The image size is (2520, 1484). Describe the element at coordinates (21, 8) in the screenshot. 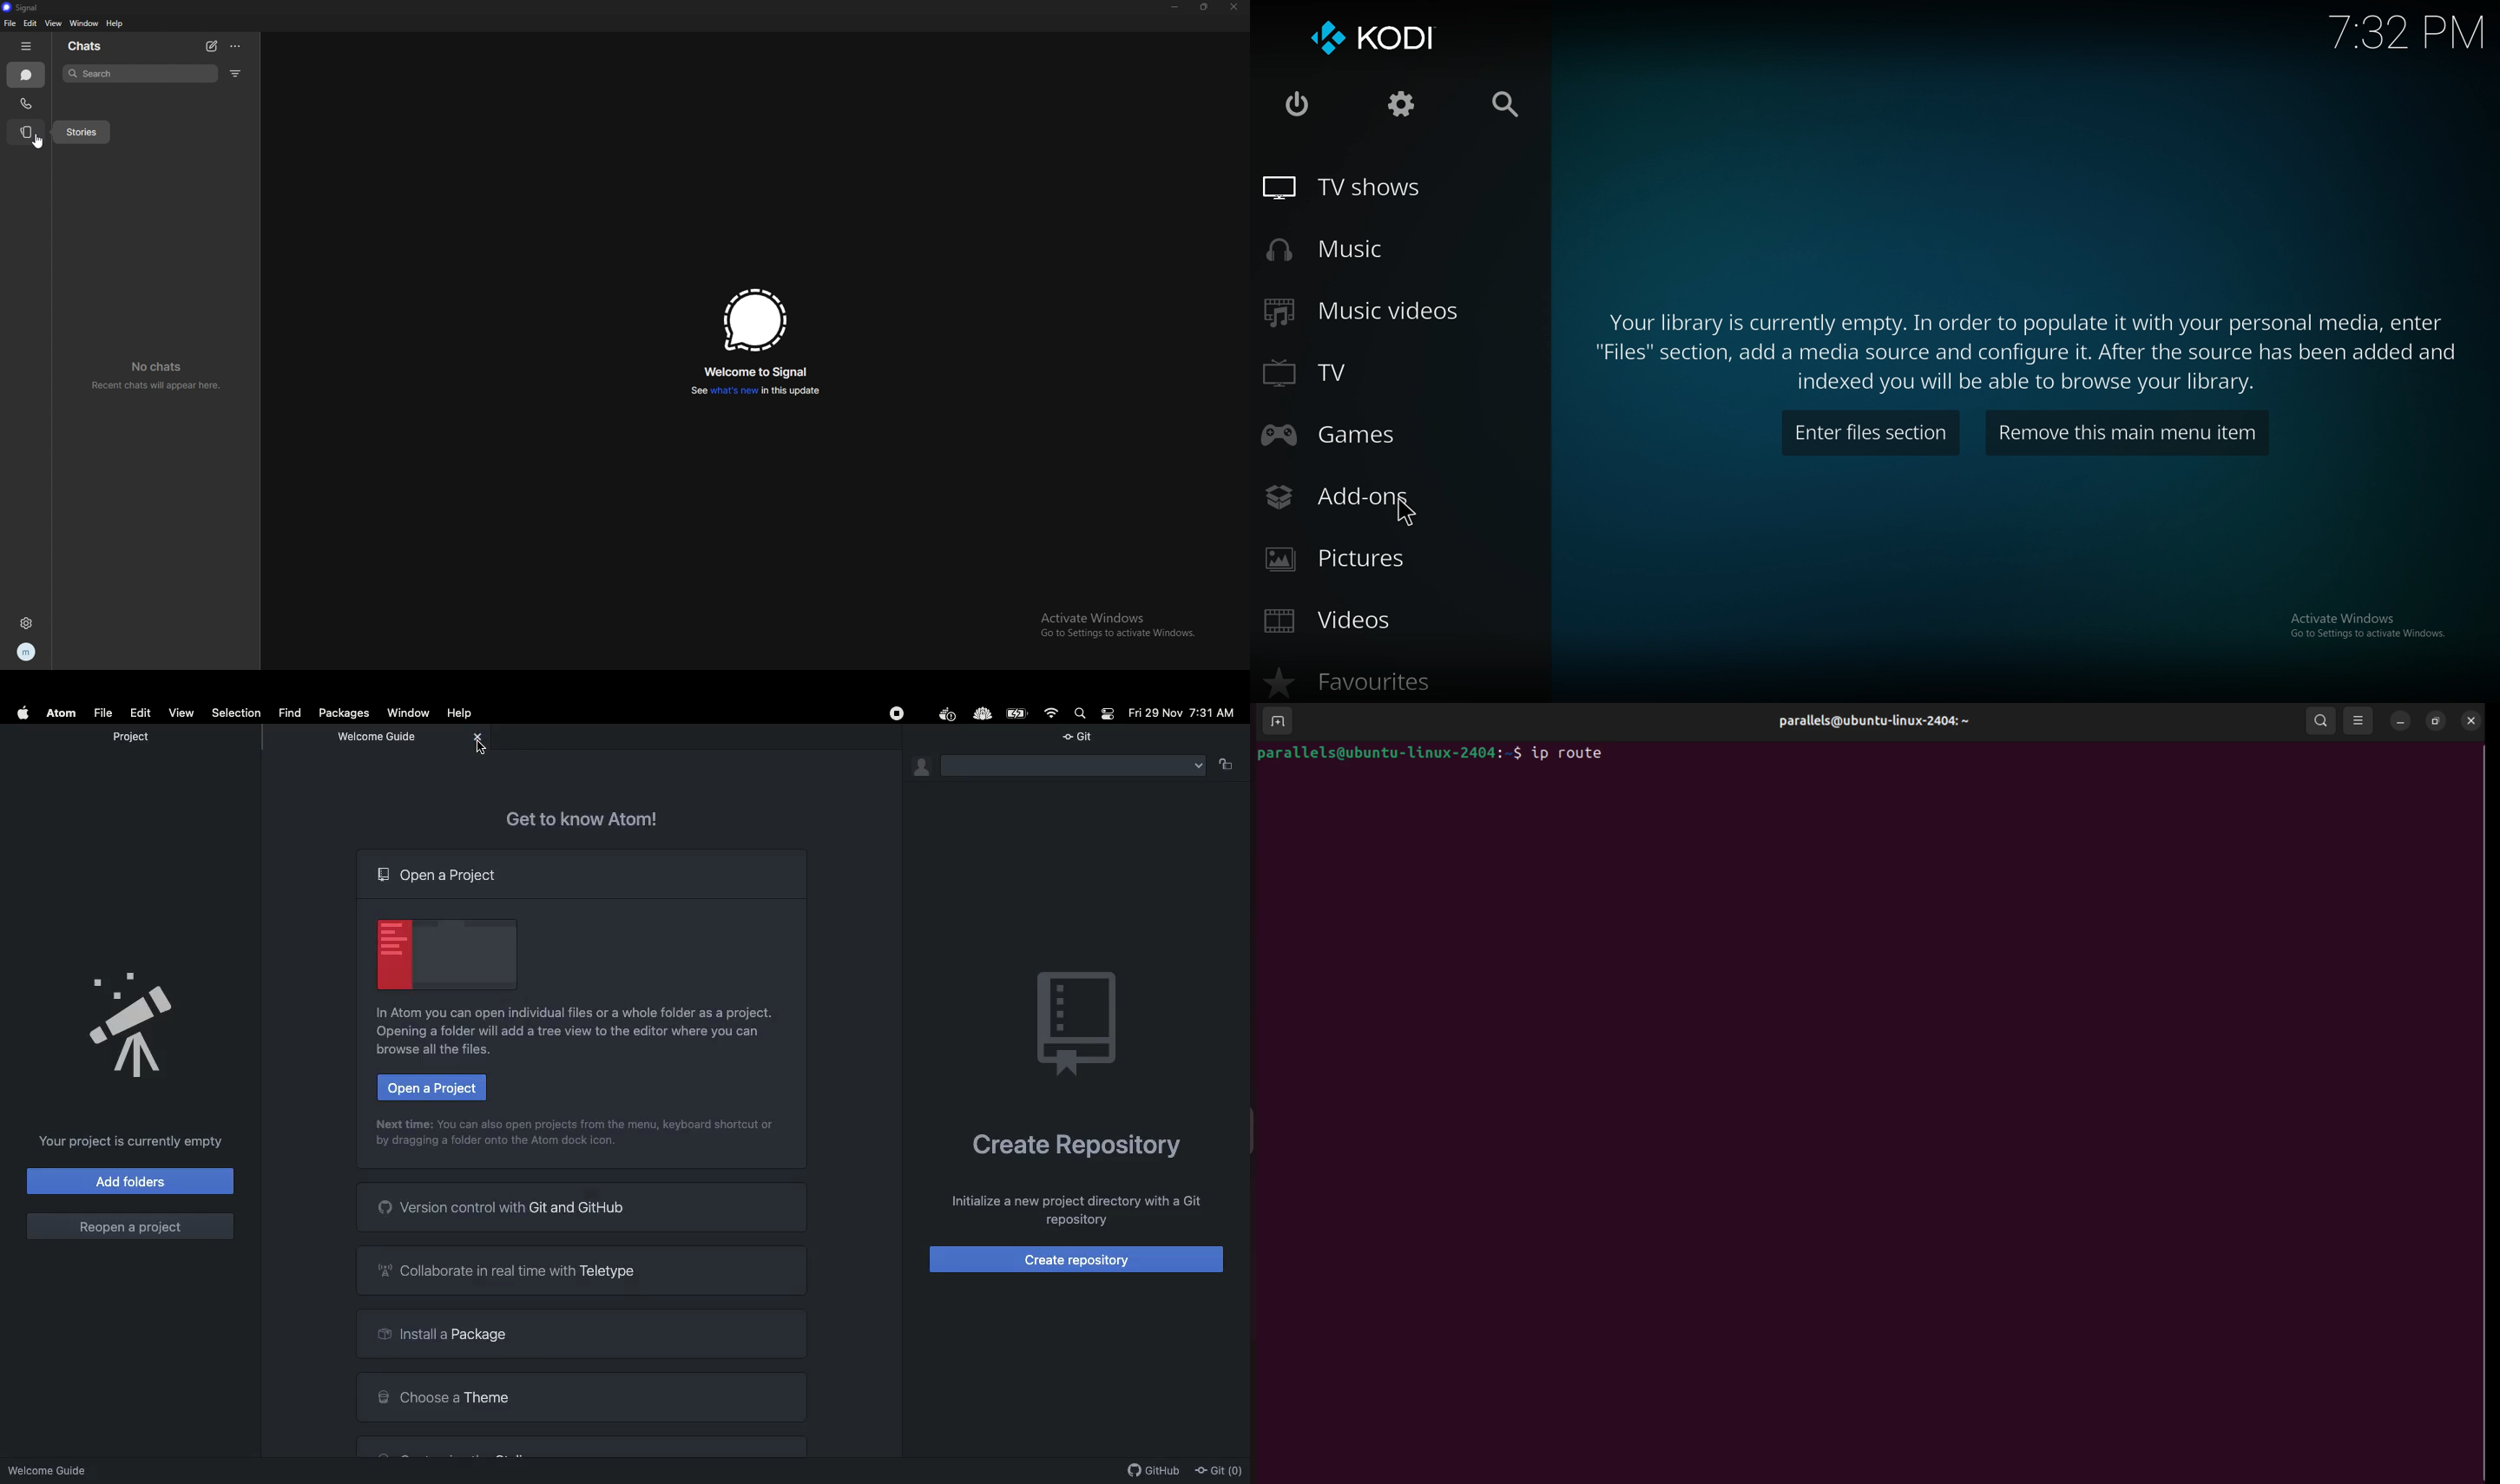

I see `signal` at that location.